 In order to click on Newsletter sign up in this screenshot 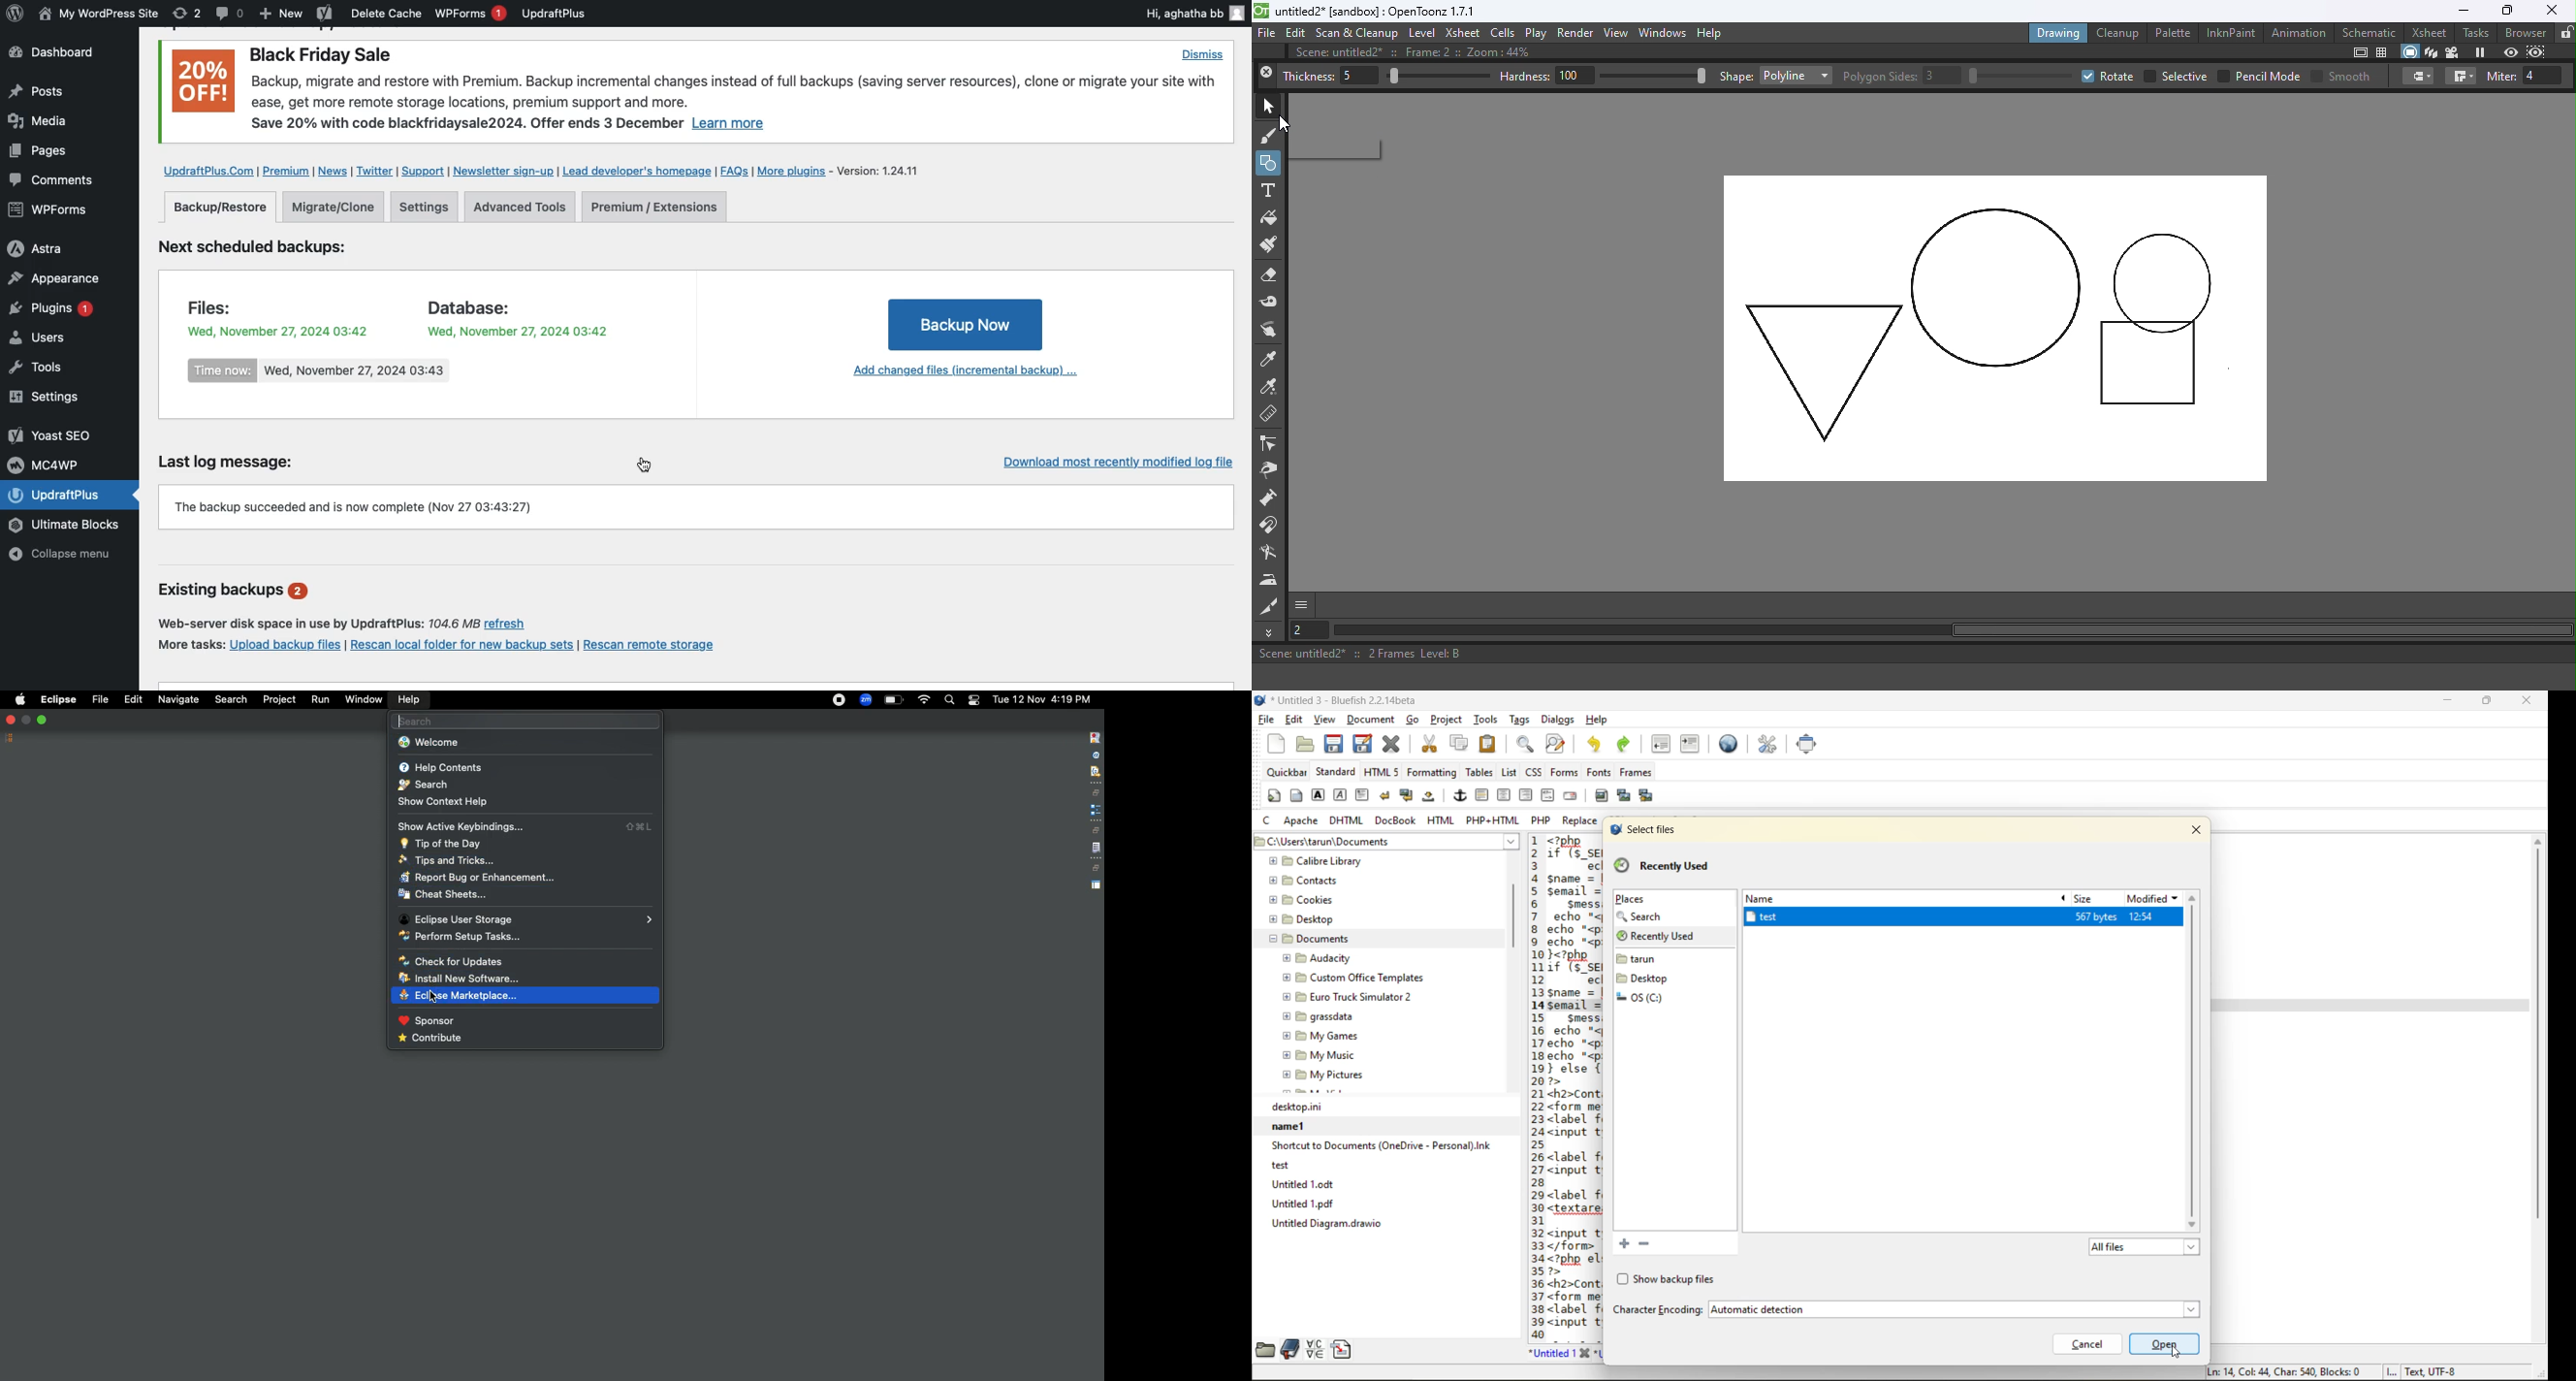, I will do `click(504, 173)`.